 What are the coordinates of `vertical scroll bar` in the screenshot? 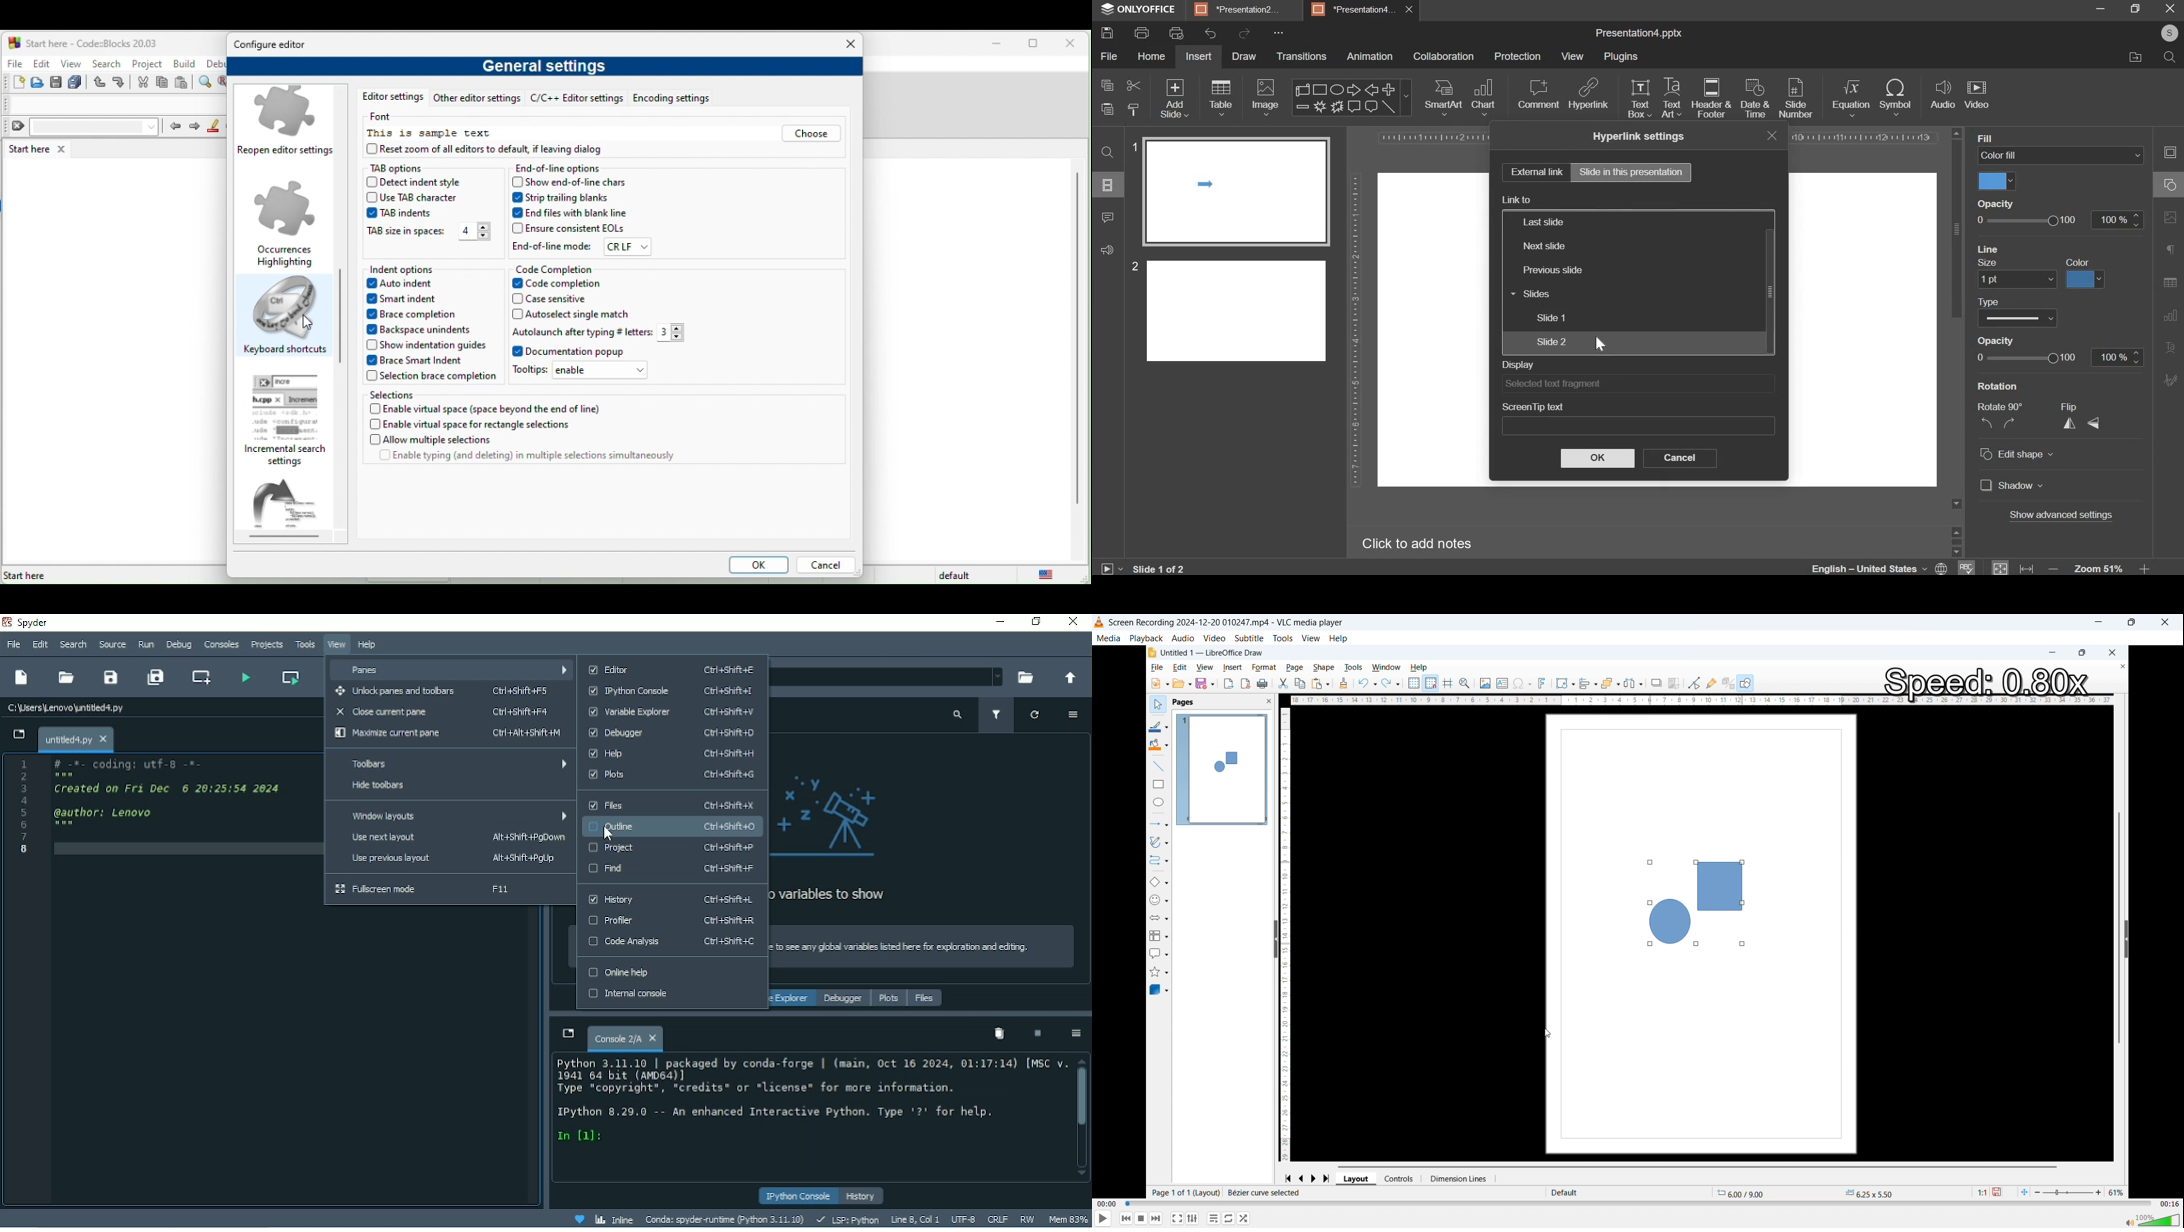 It's located at (1076, 339).